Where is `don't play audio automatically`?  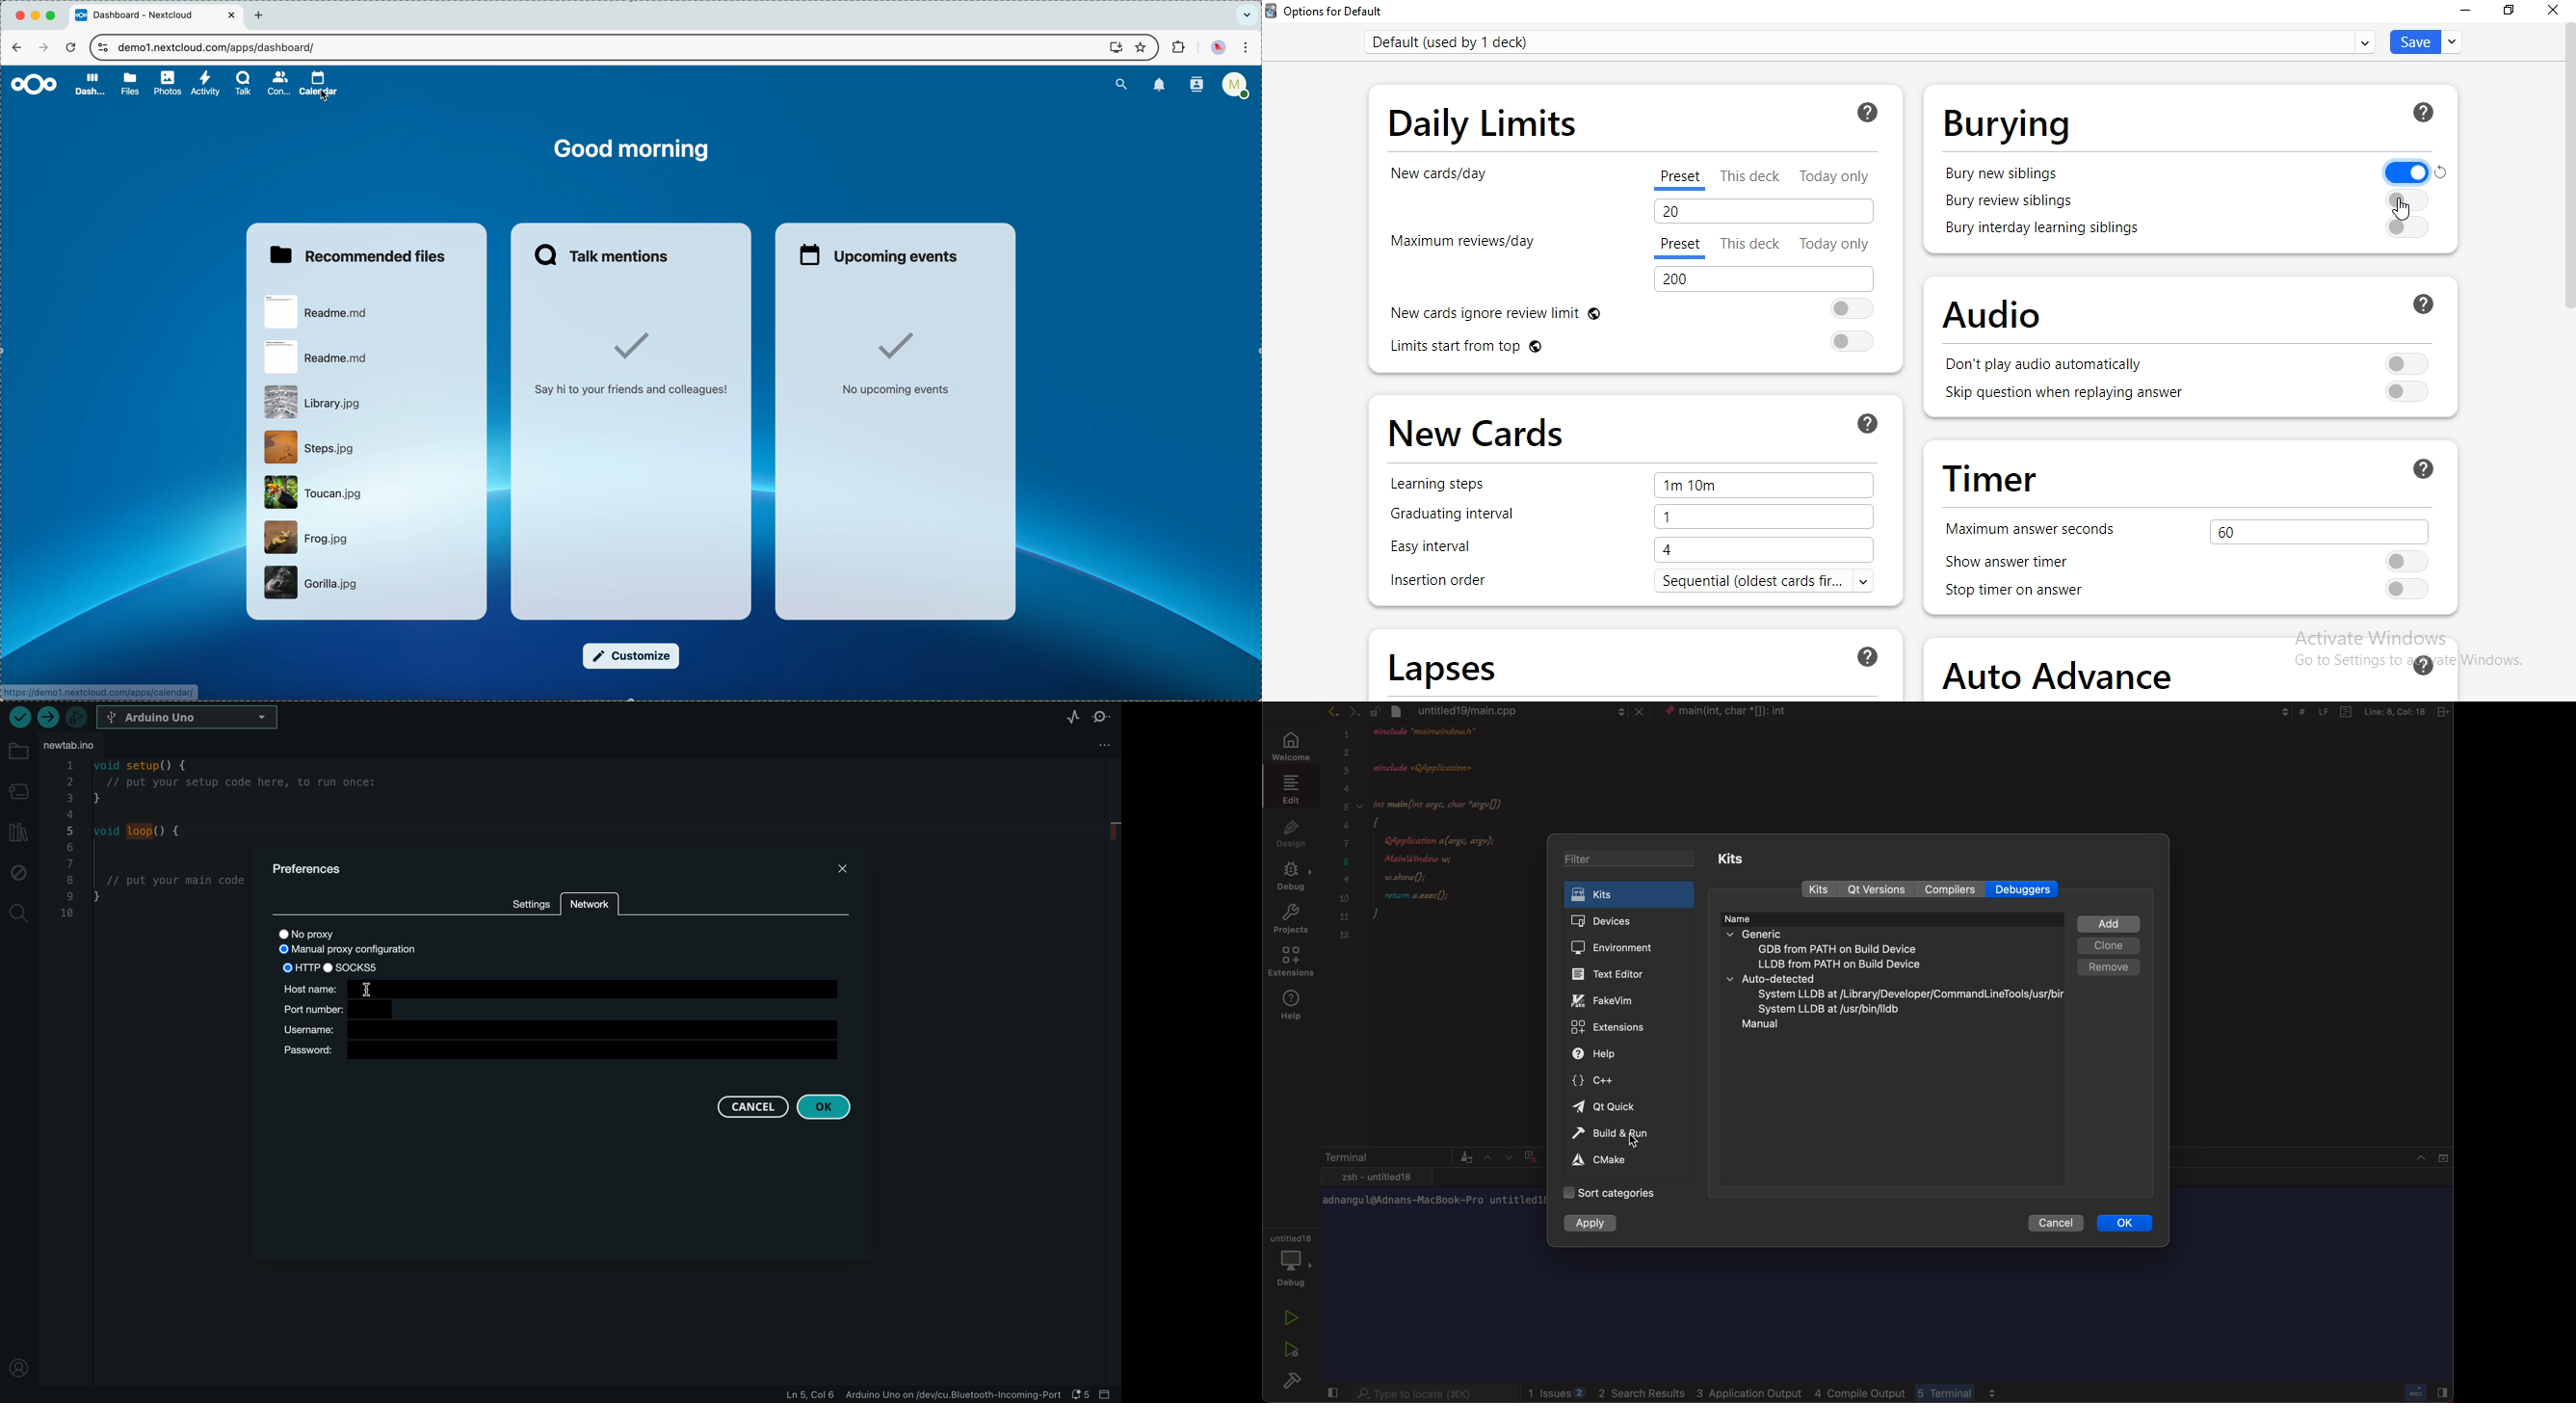
don't play audio automatically is located at coordinates (2046, 365).